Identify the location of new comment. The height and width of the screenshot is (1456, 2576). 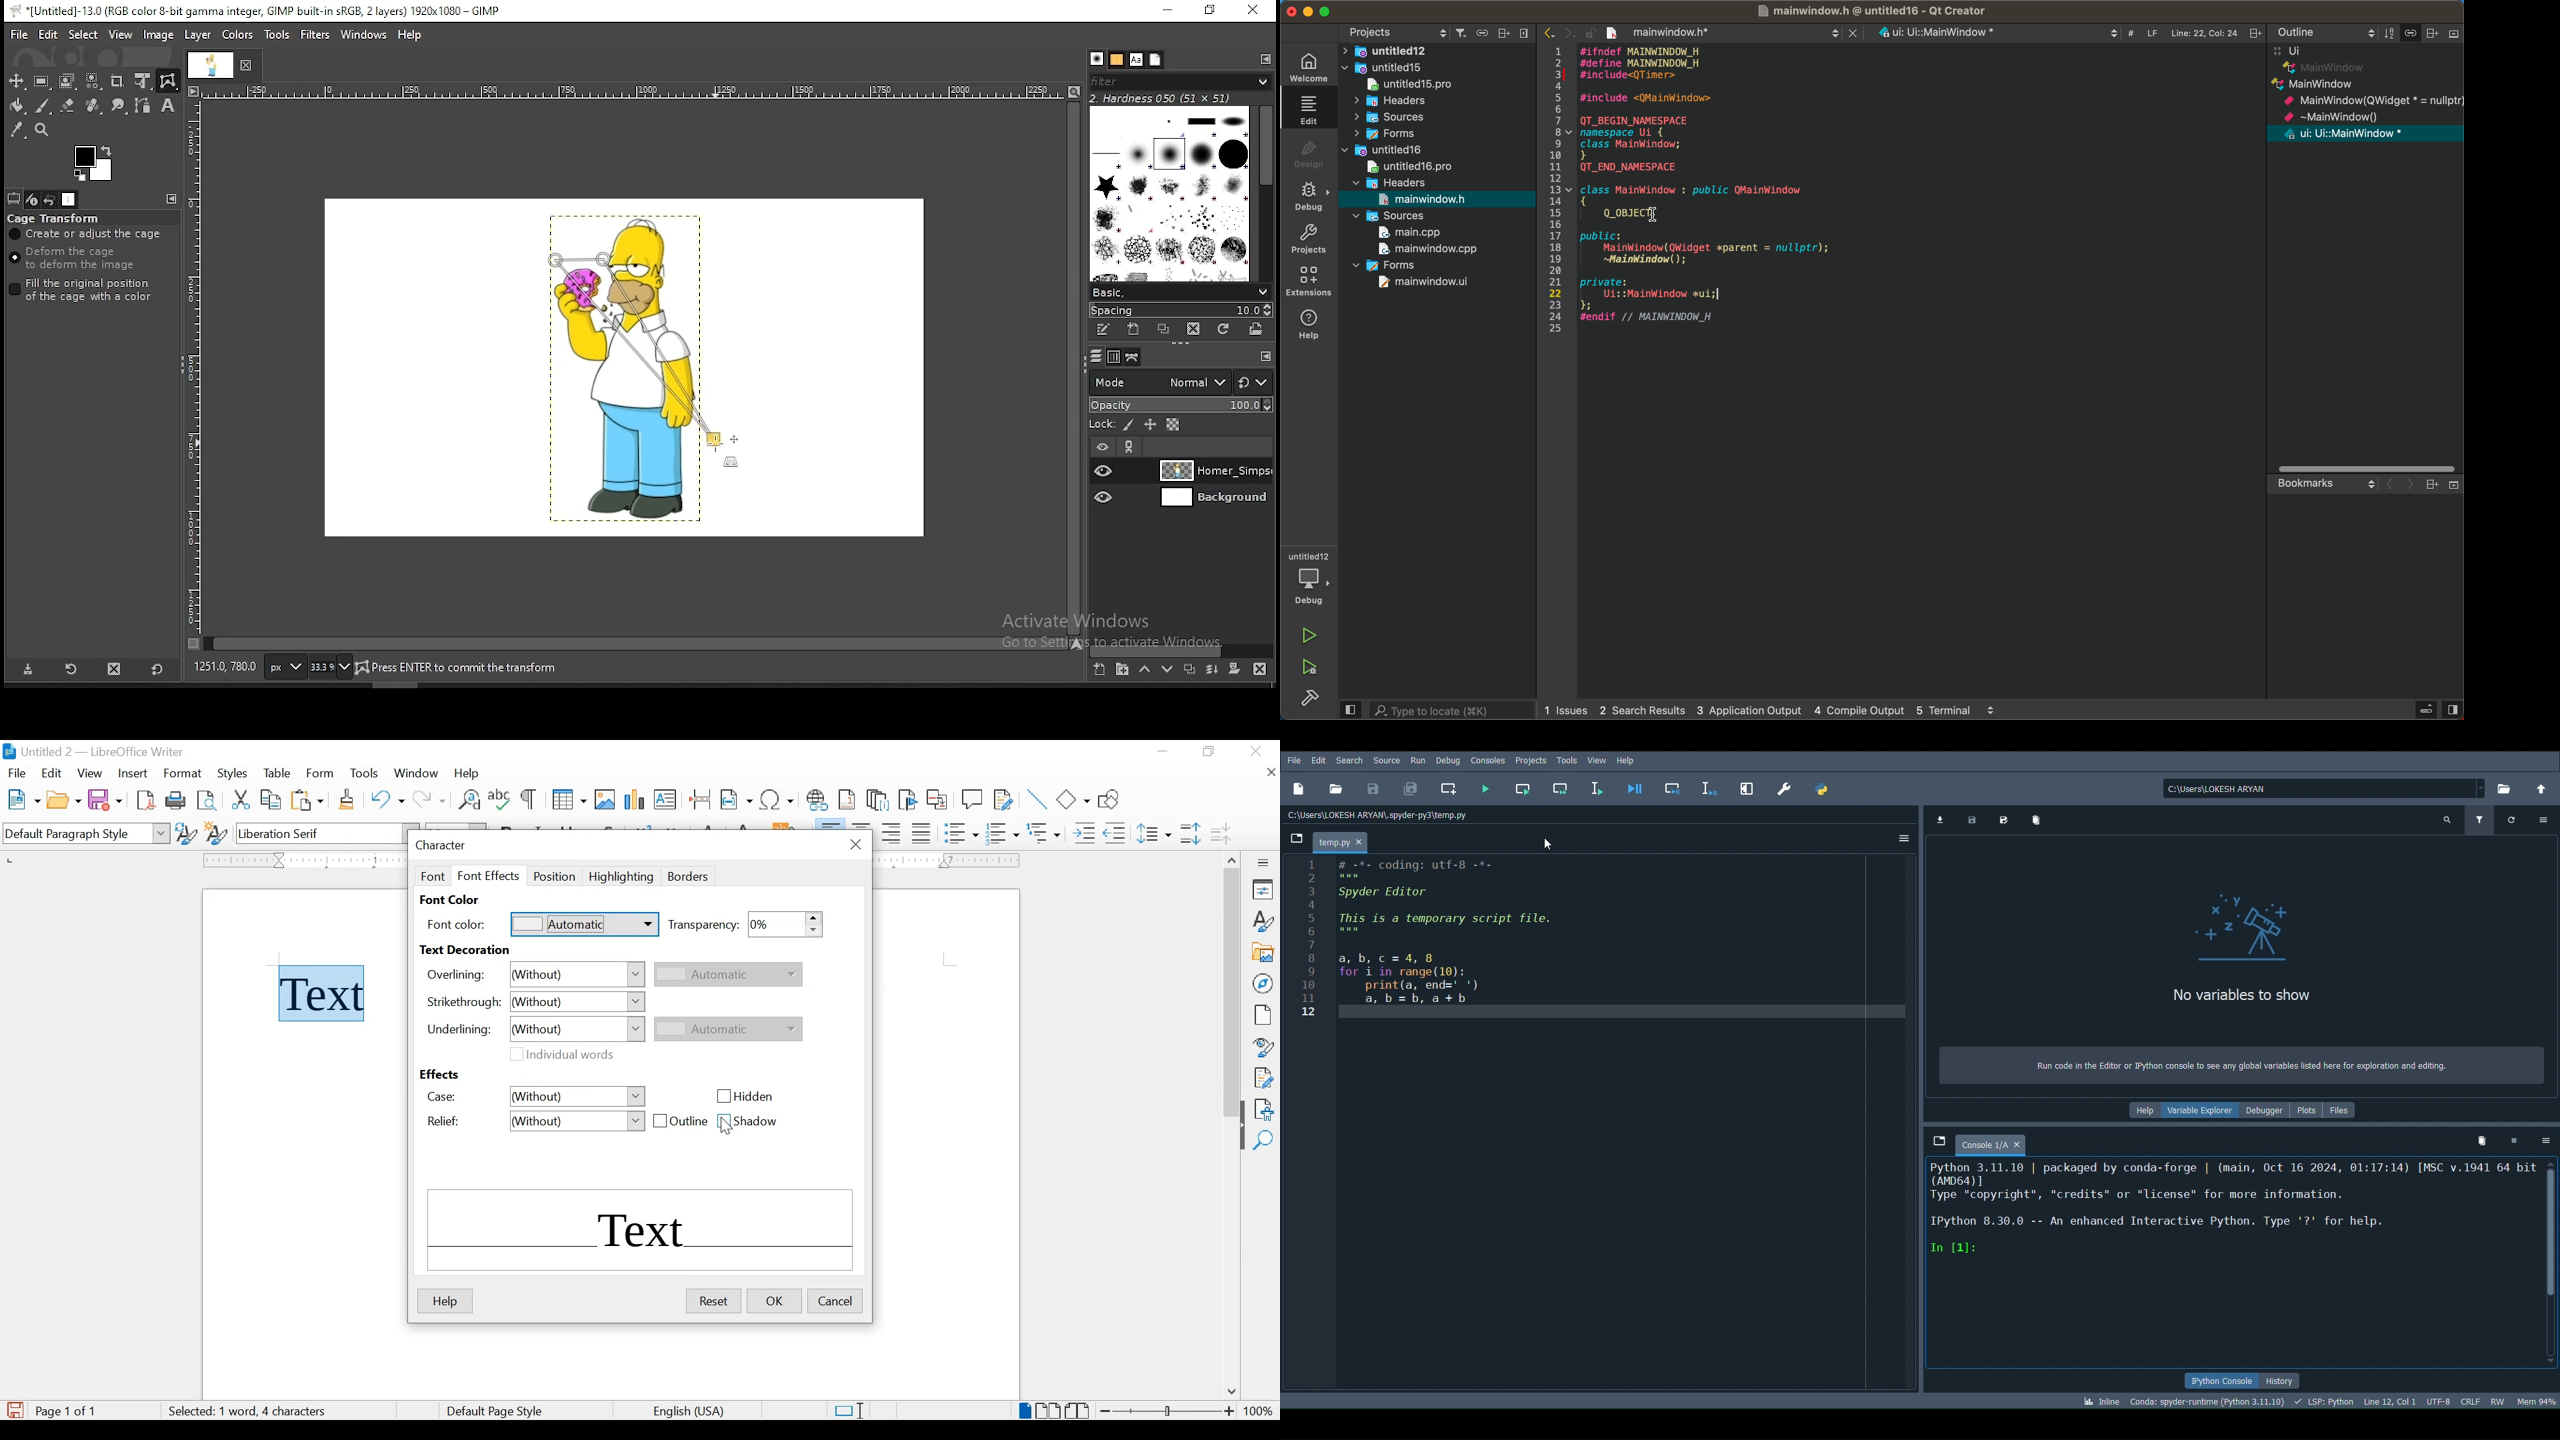
(973, 799).